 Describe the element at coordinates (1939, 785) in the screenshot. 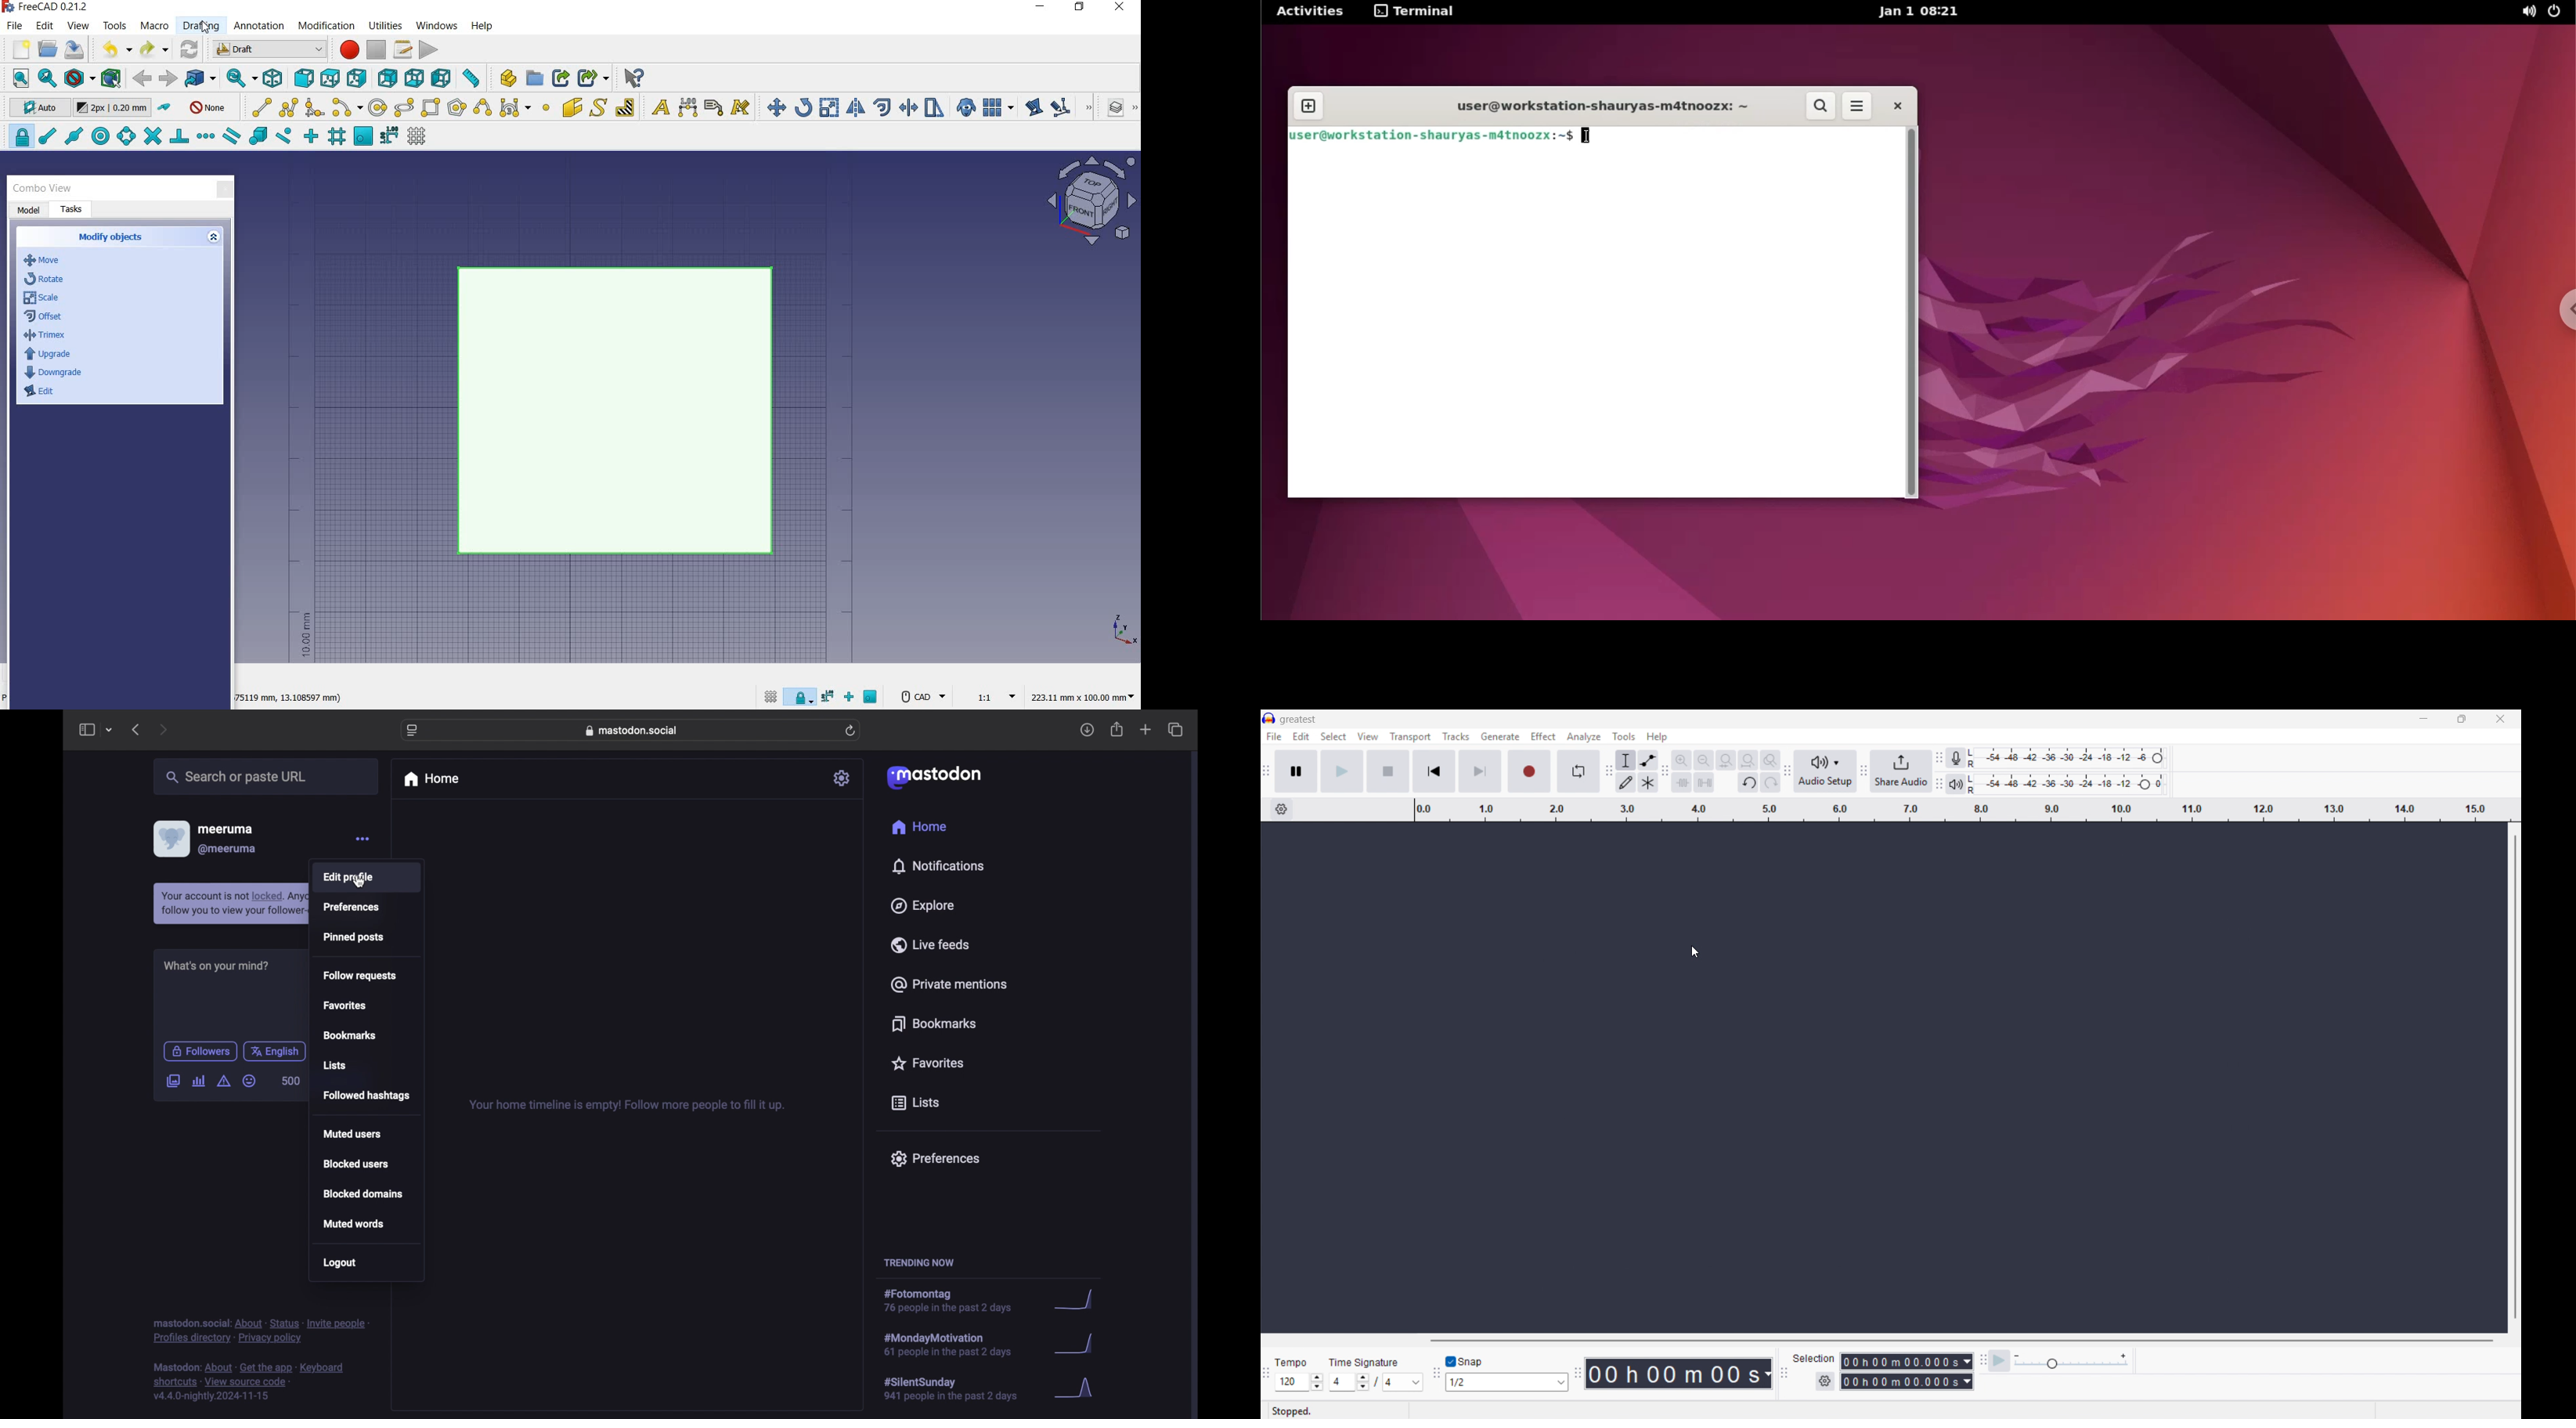

I see `playback metre toolbar` at that location.